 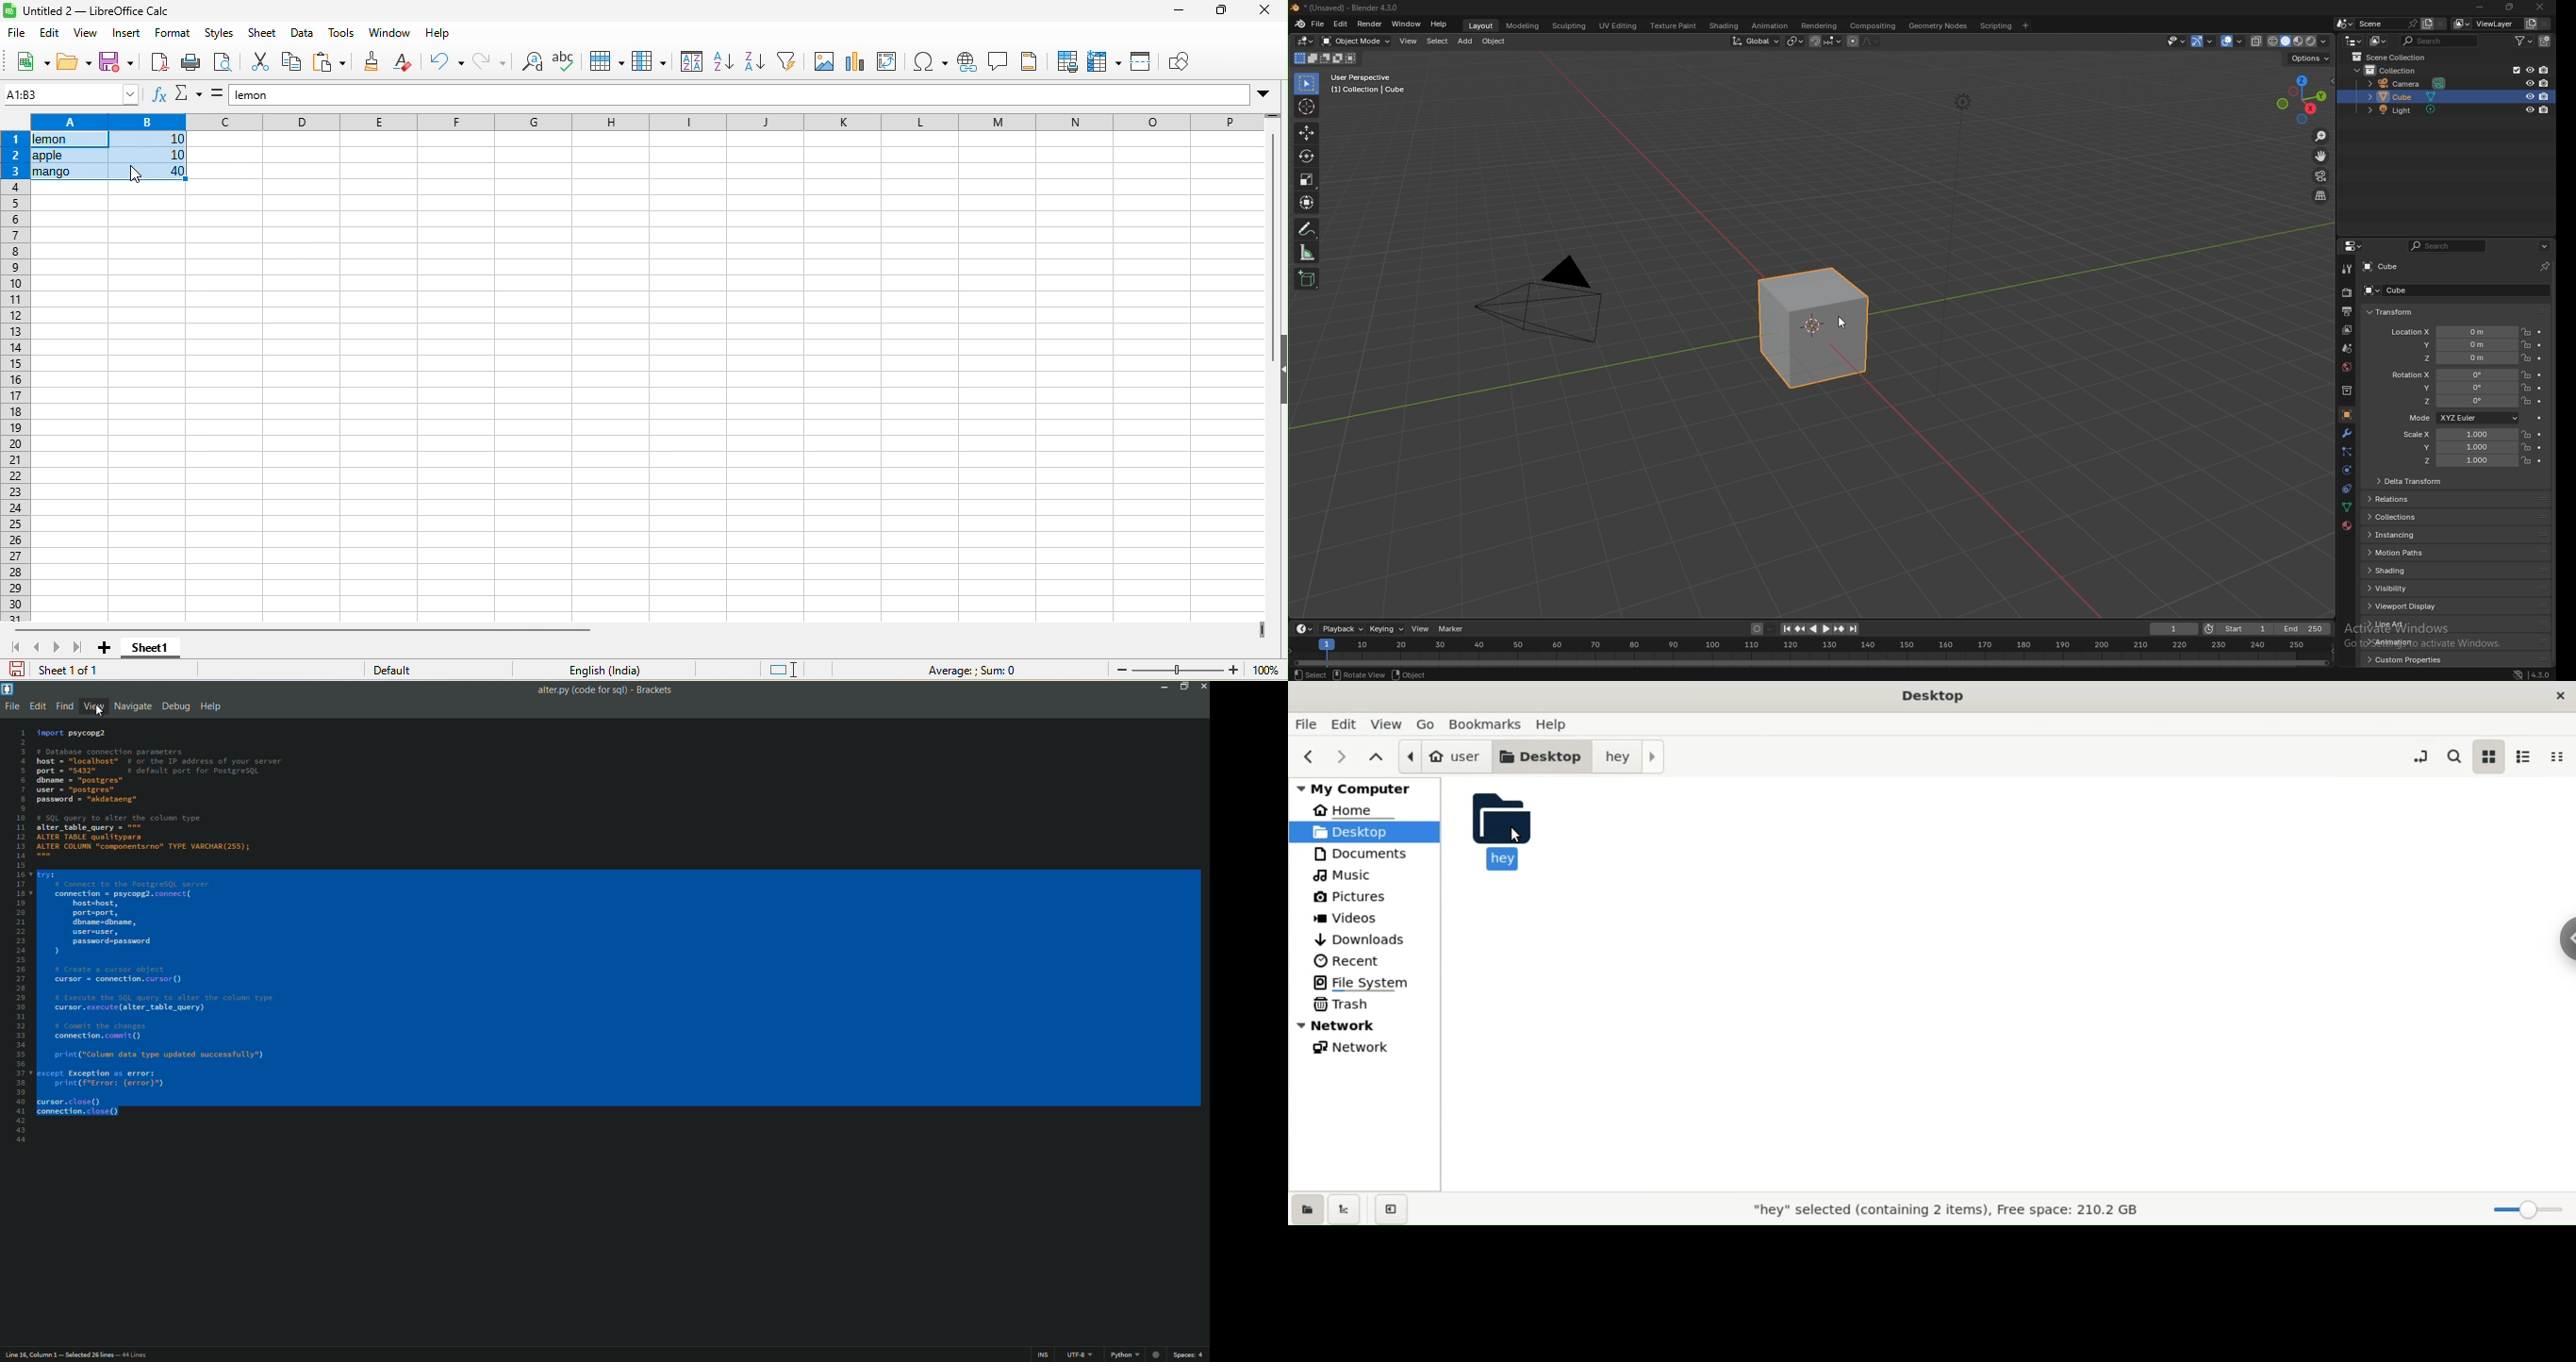 What do you see at coordinates (109, 157) in the screenshot?
I see `selected data` at bounding box center [109, 157].